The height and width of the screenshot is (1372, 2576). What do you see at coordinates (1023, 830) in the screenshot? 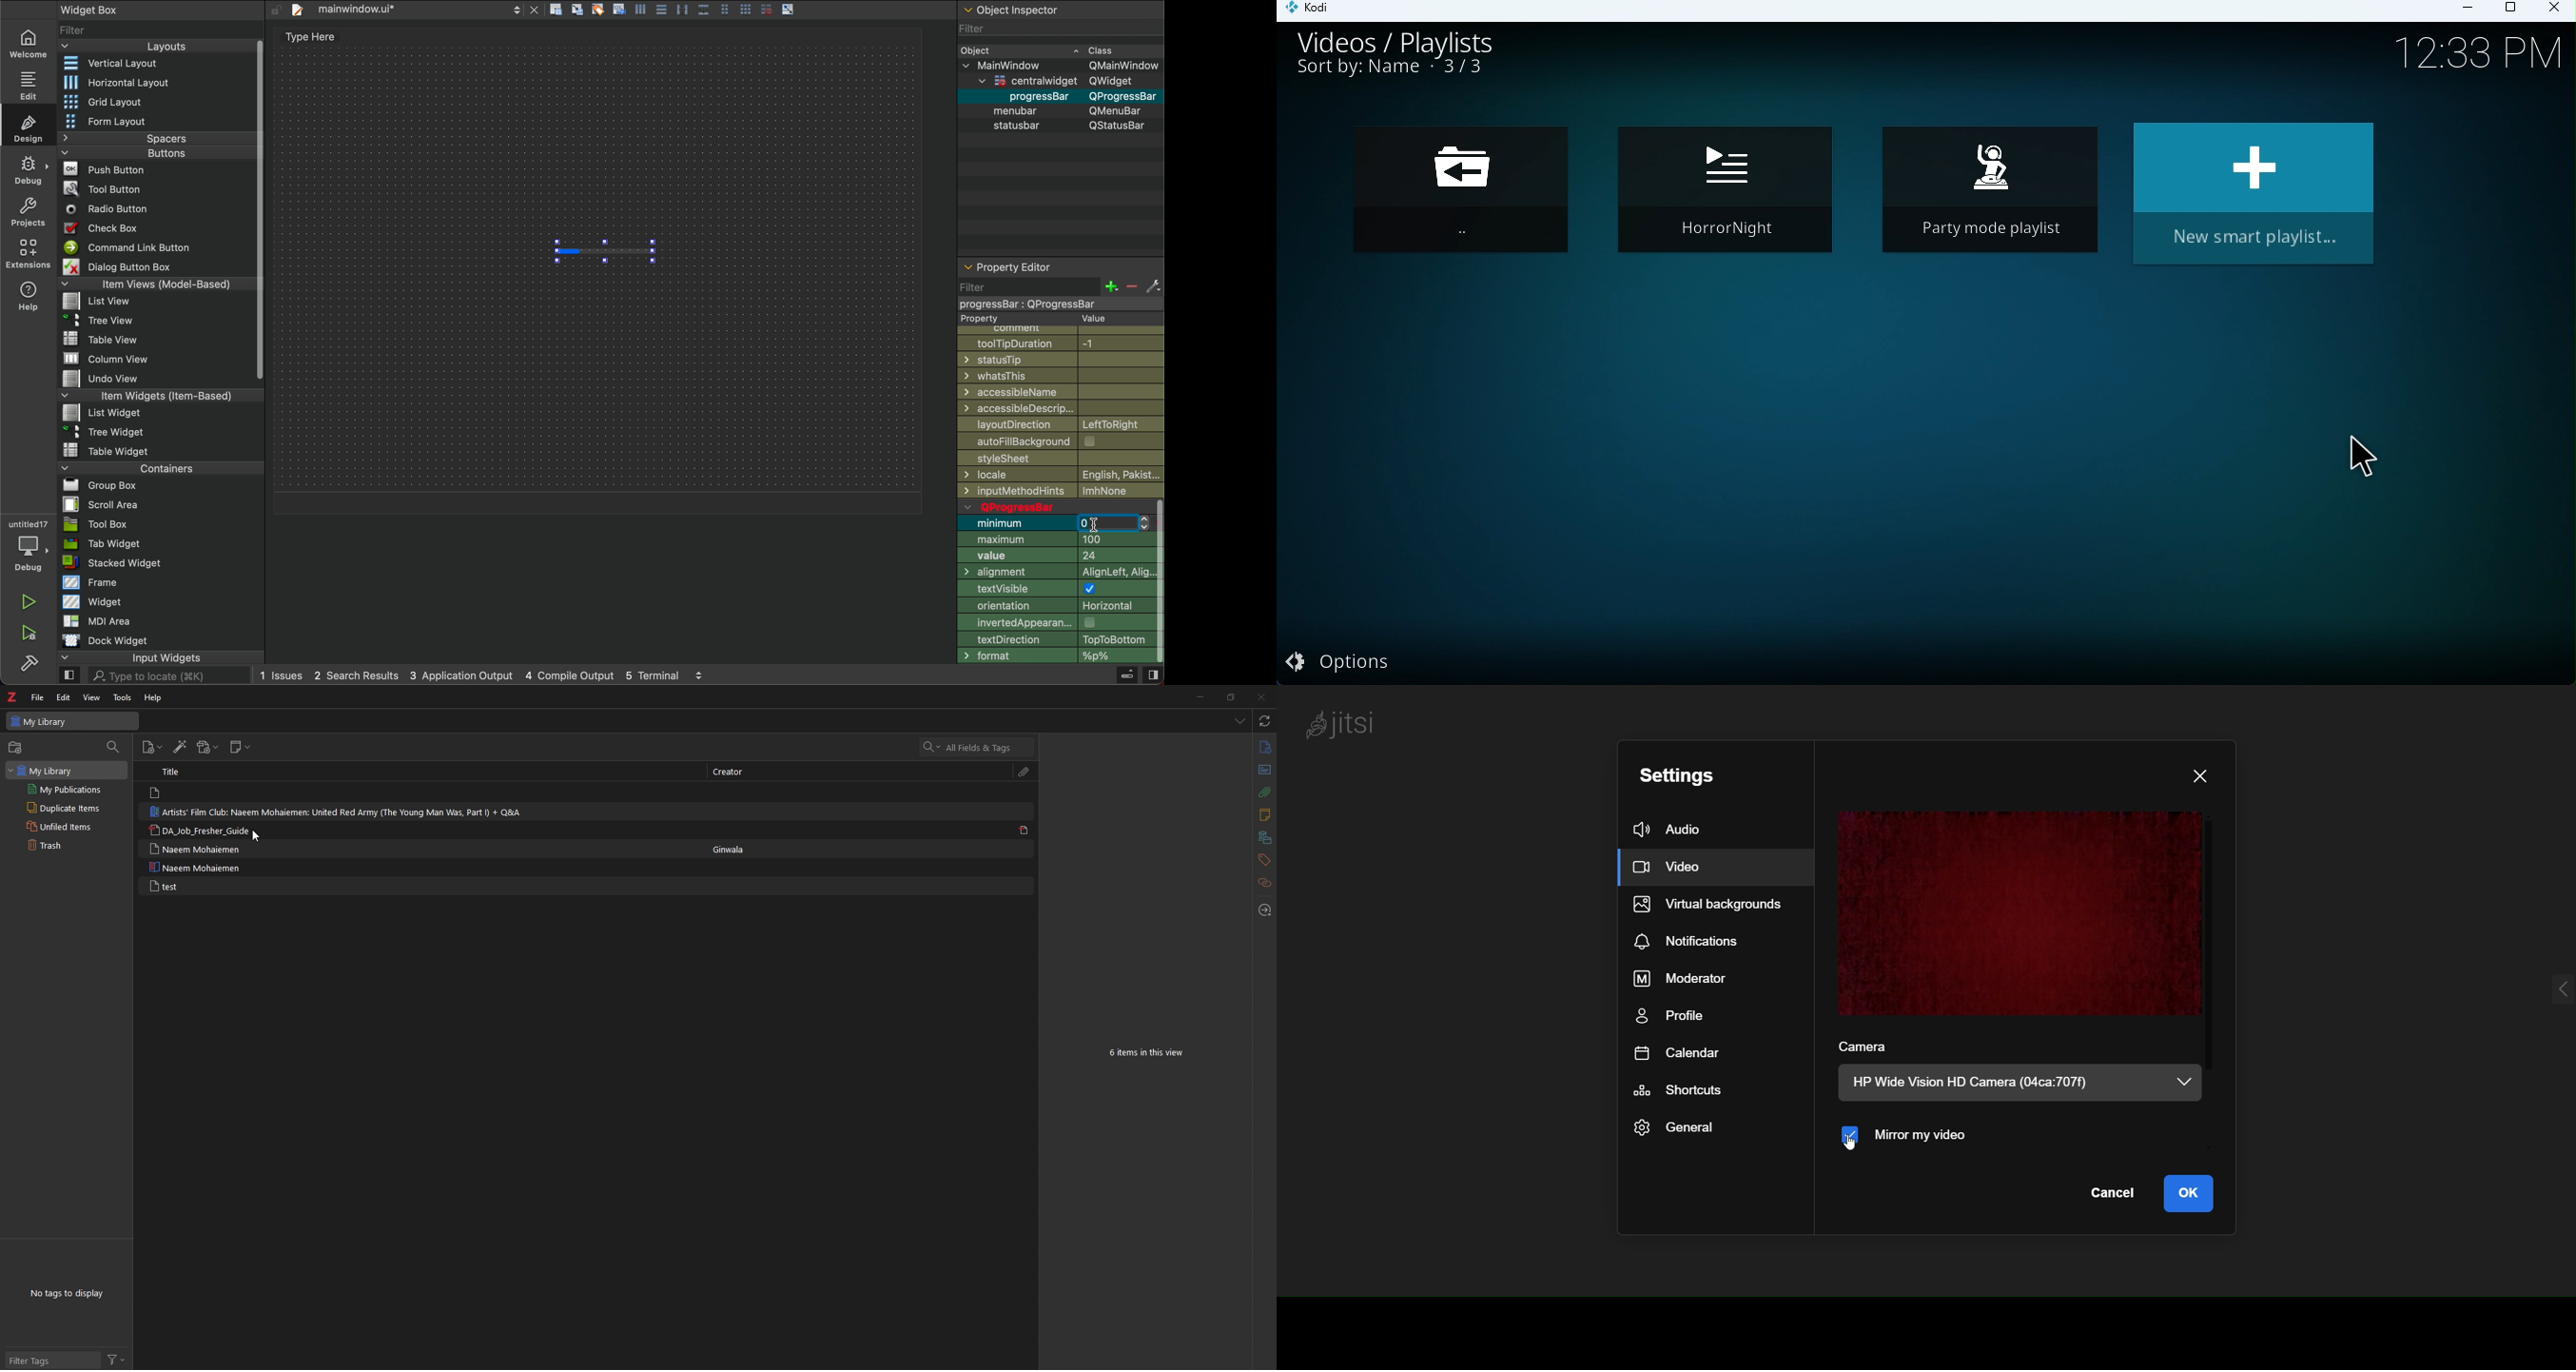
I see `pdf` at bounding box center [1023, 830].